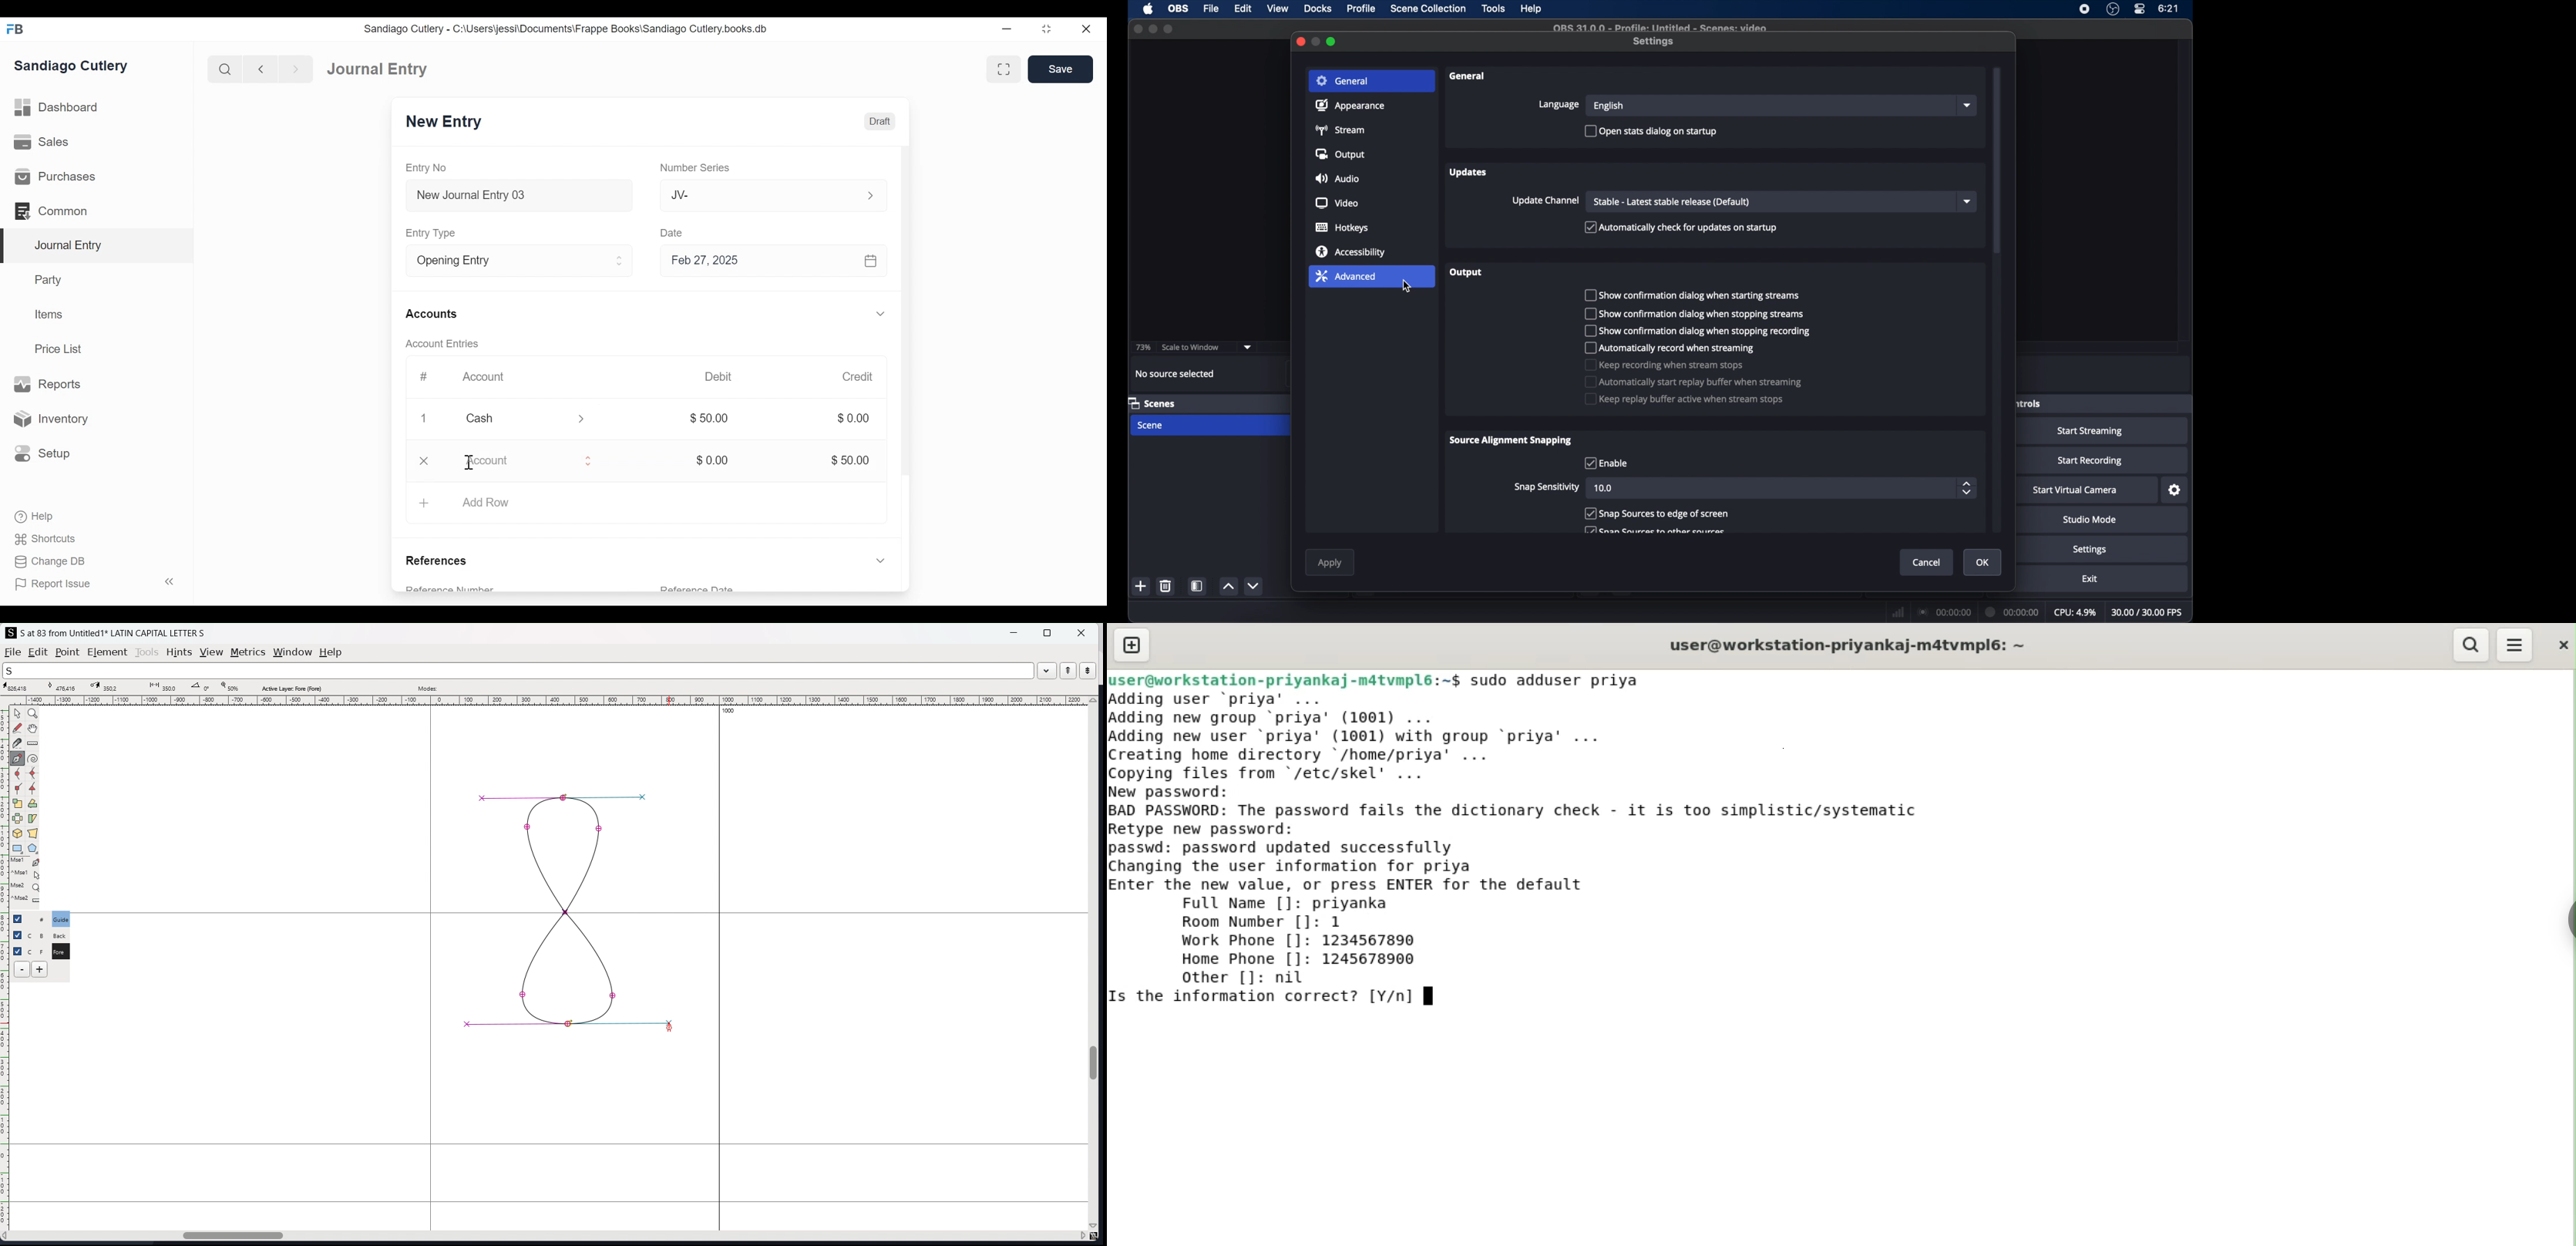 The image size is (2576, 1260). Describe the element at coordinates (1342, 227) in the screenshot. I see `hotkeys` at that location.